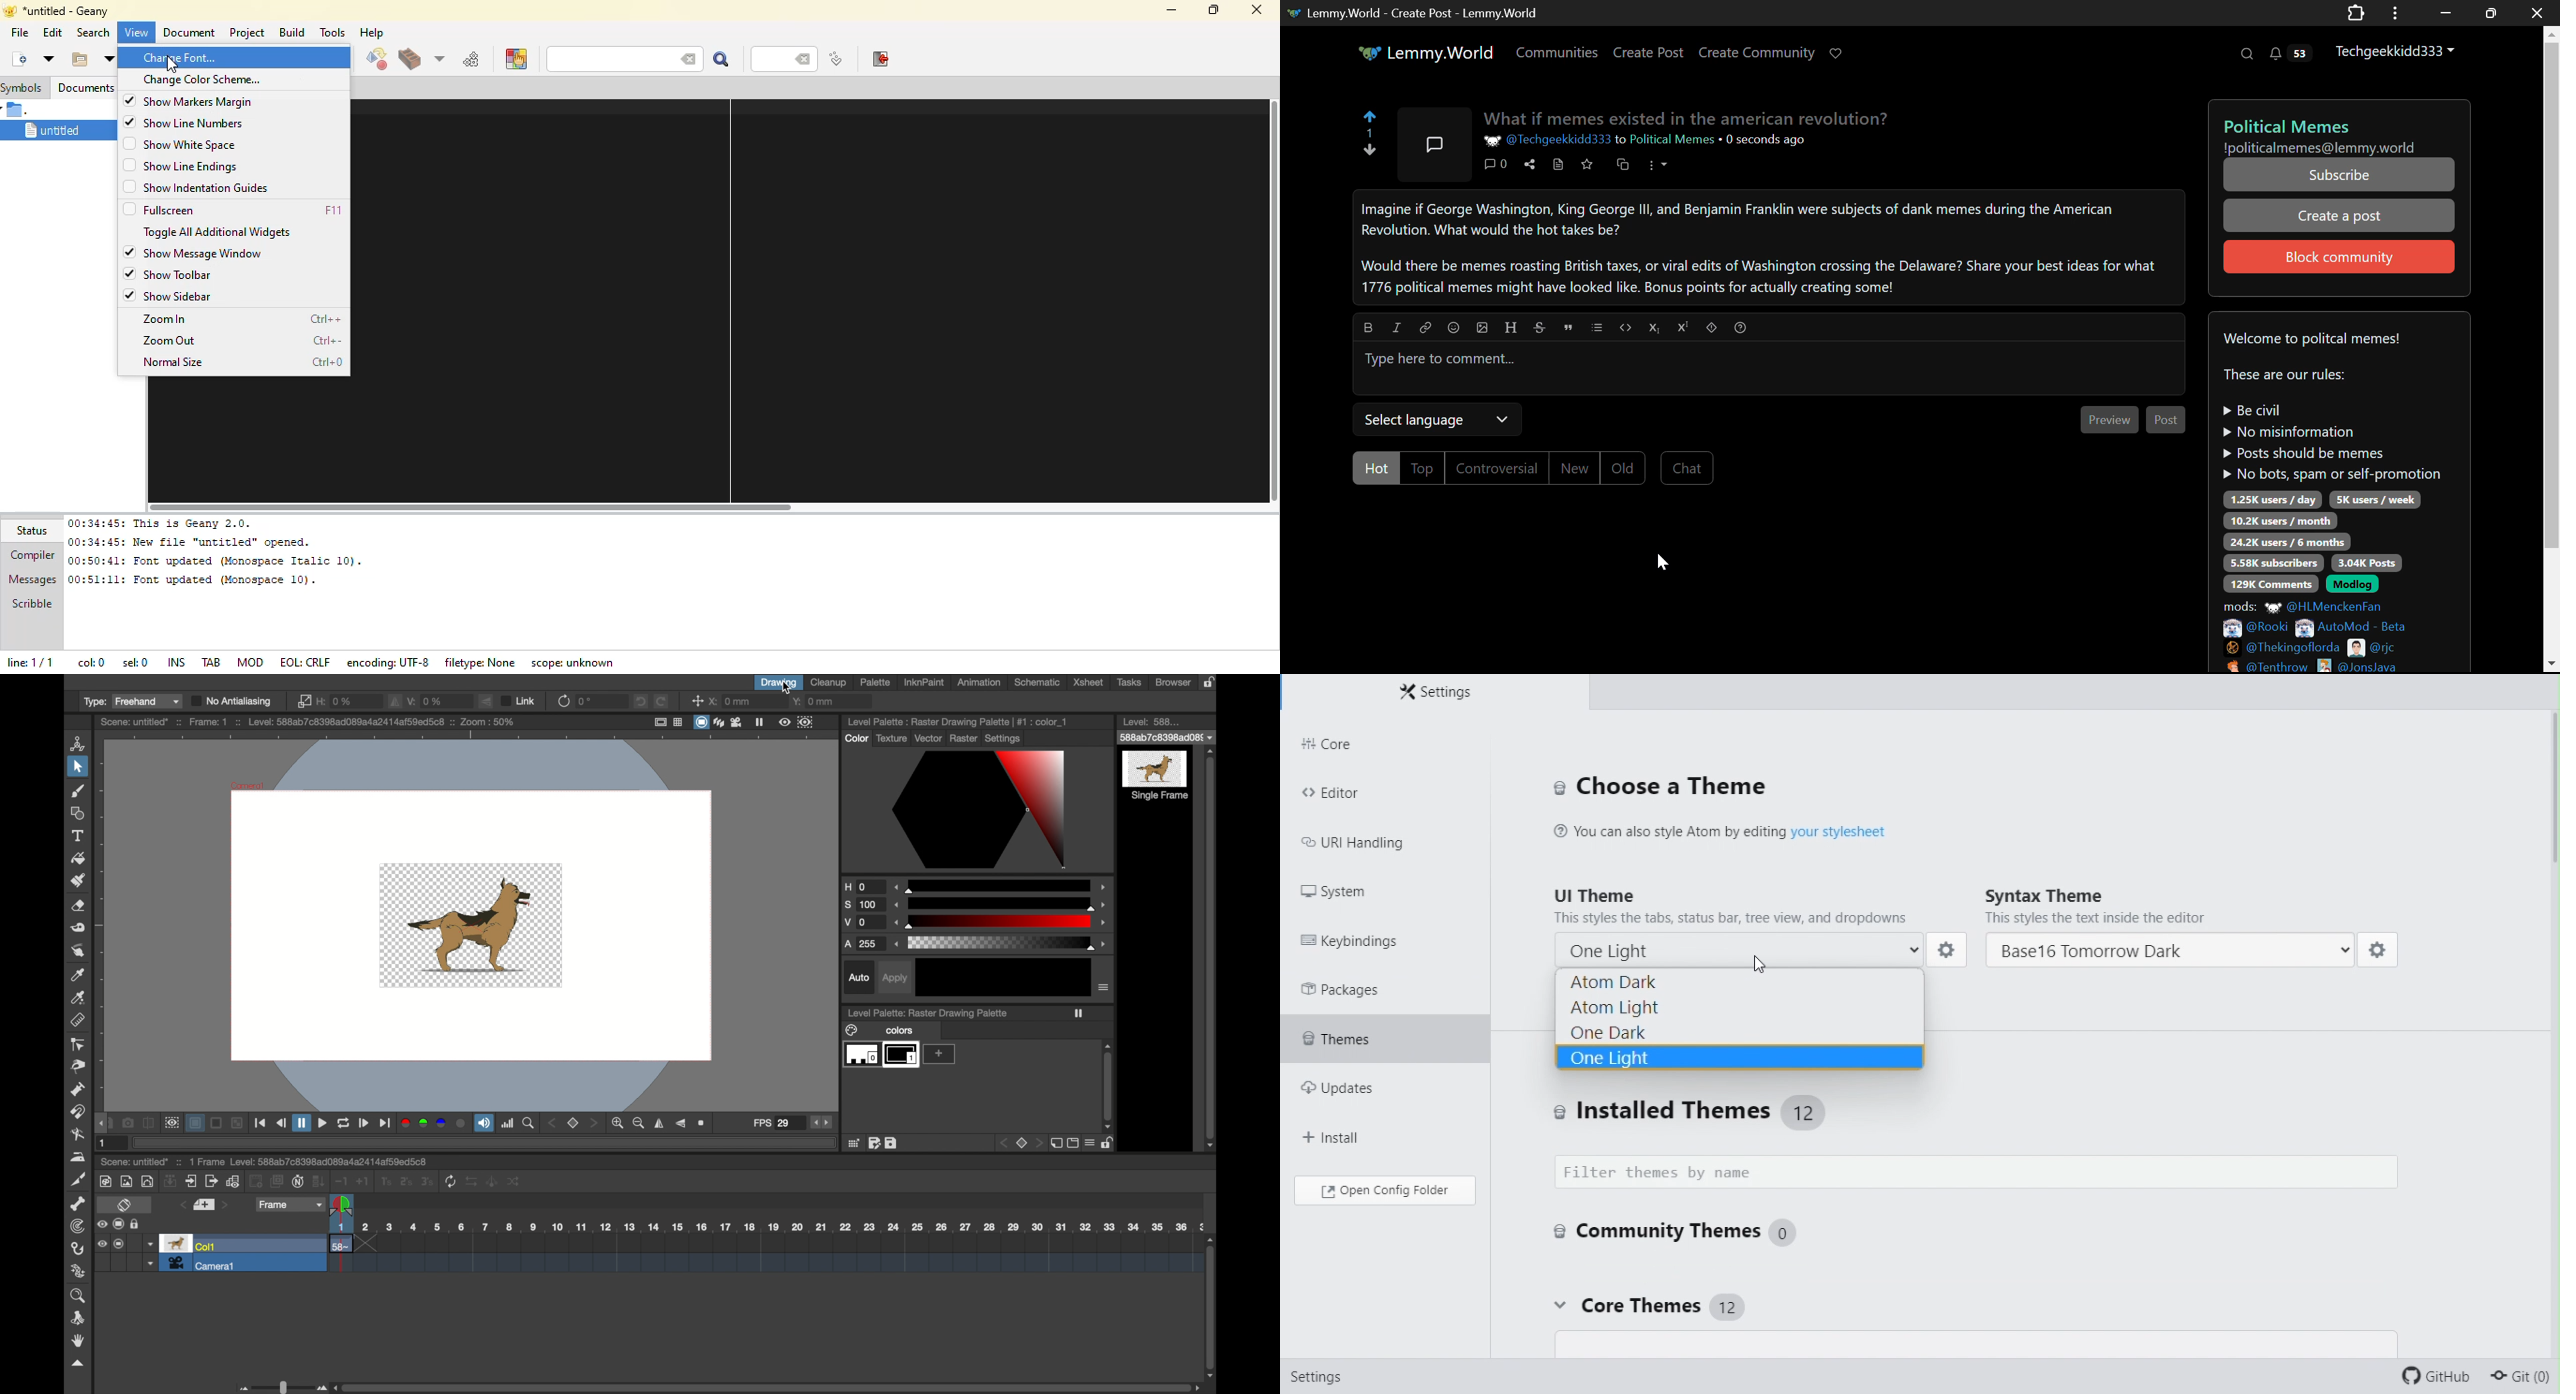 The image size is (2576, 1400). Describe the element at coordinates (1623, 167) in the screenshot. I see `Cross-post` at that location.